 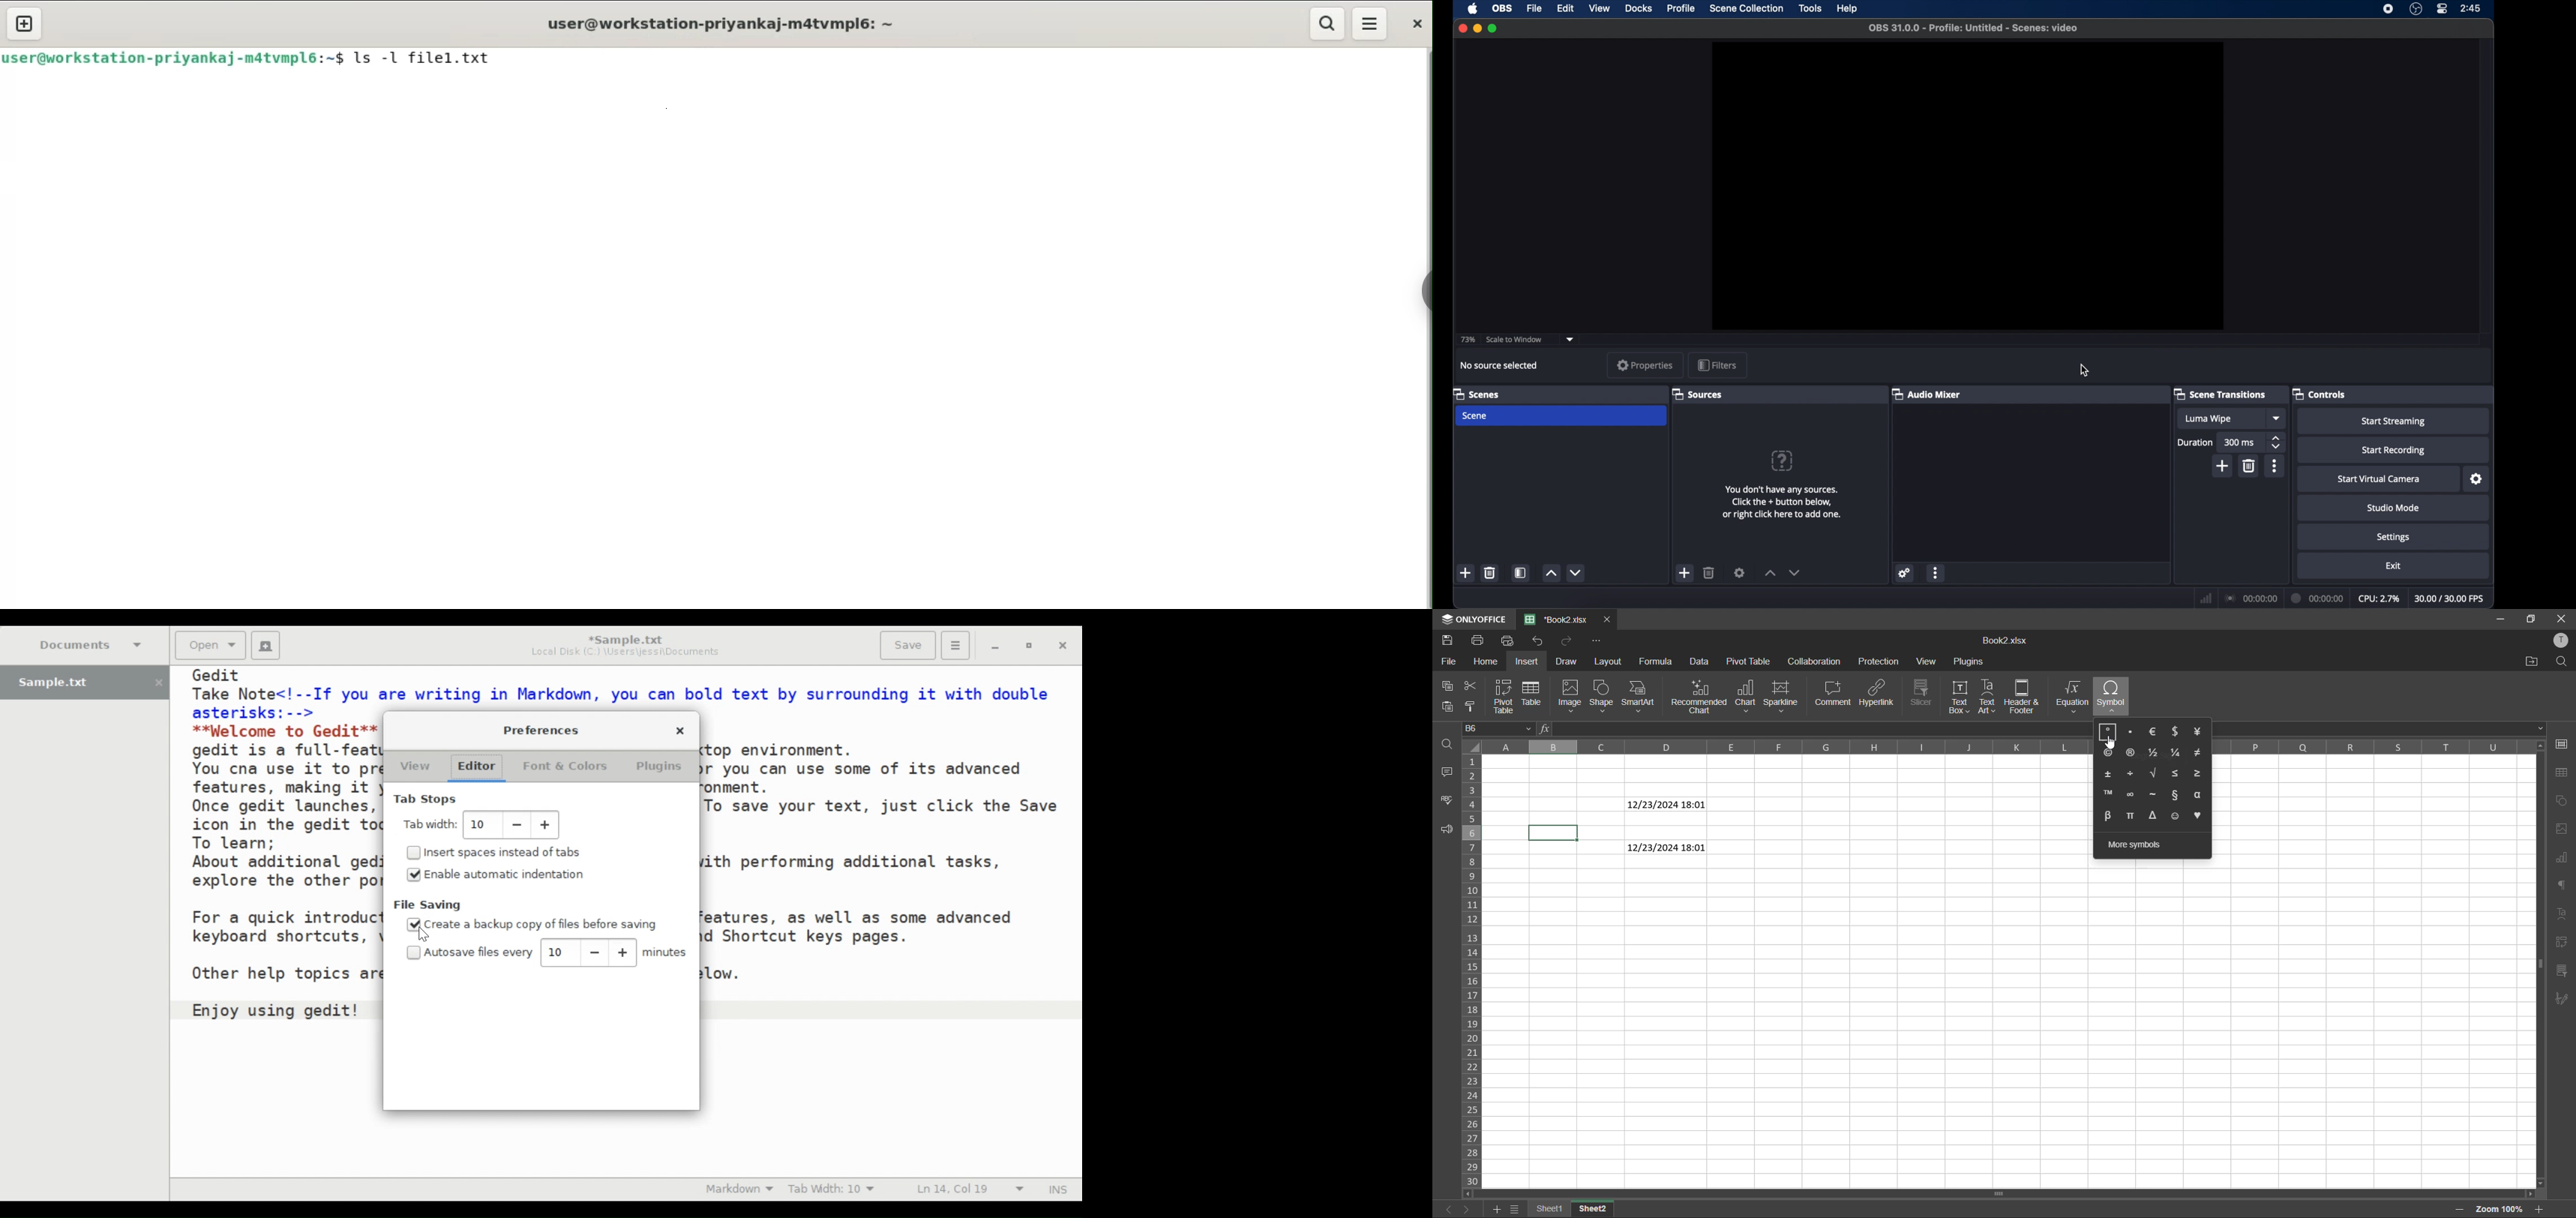 I want to click on table, so click(x=1531, y=692).